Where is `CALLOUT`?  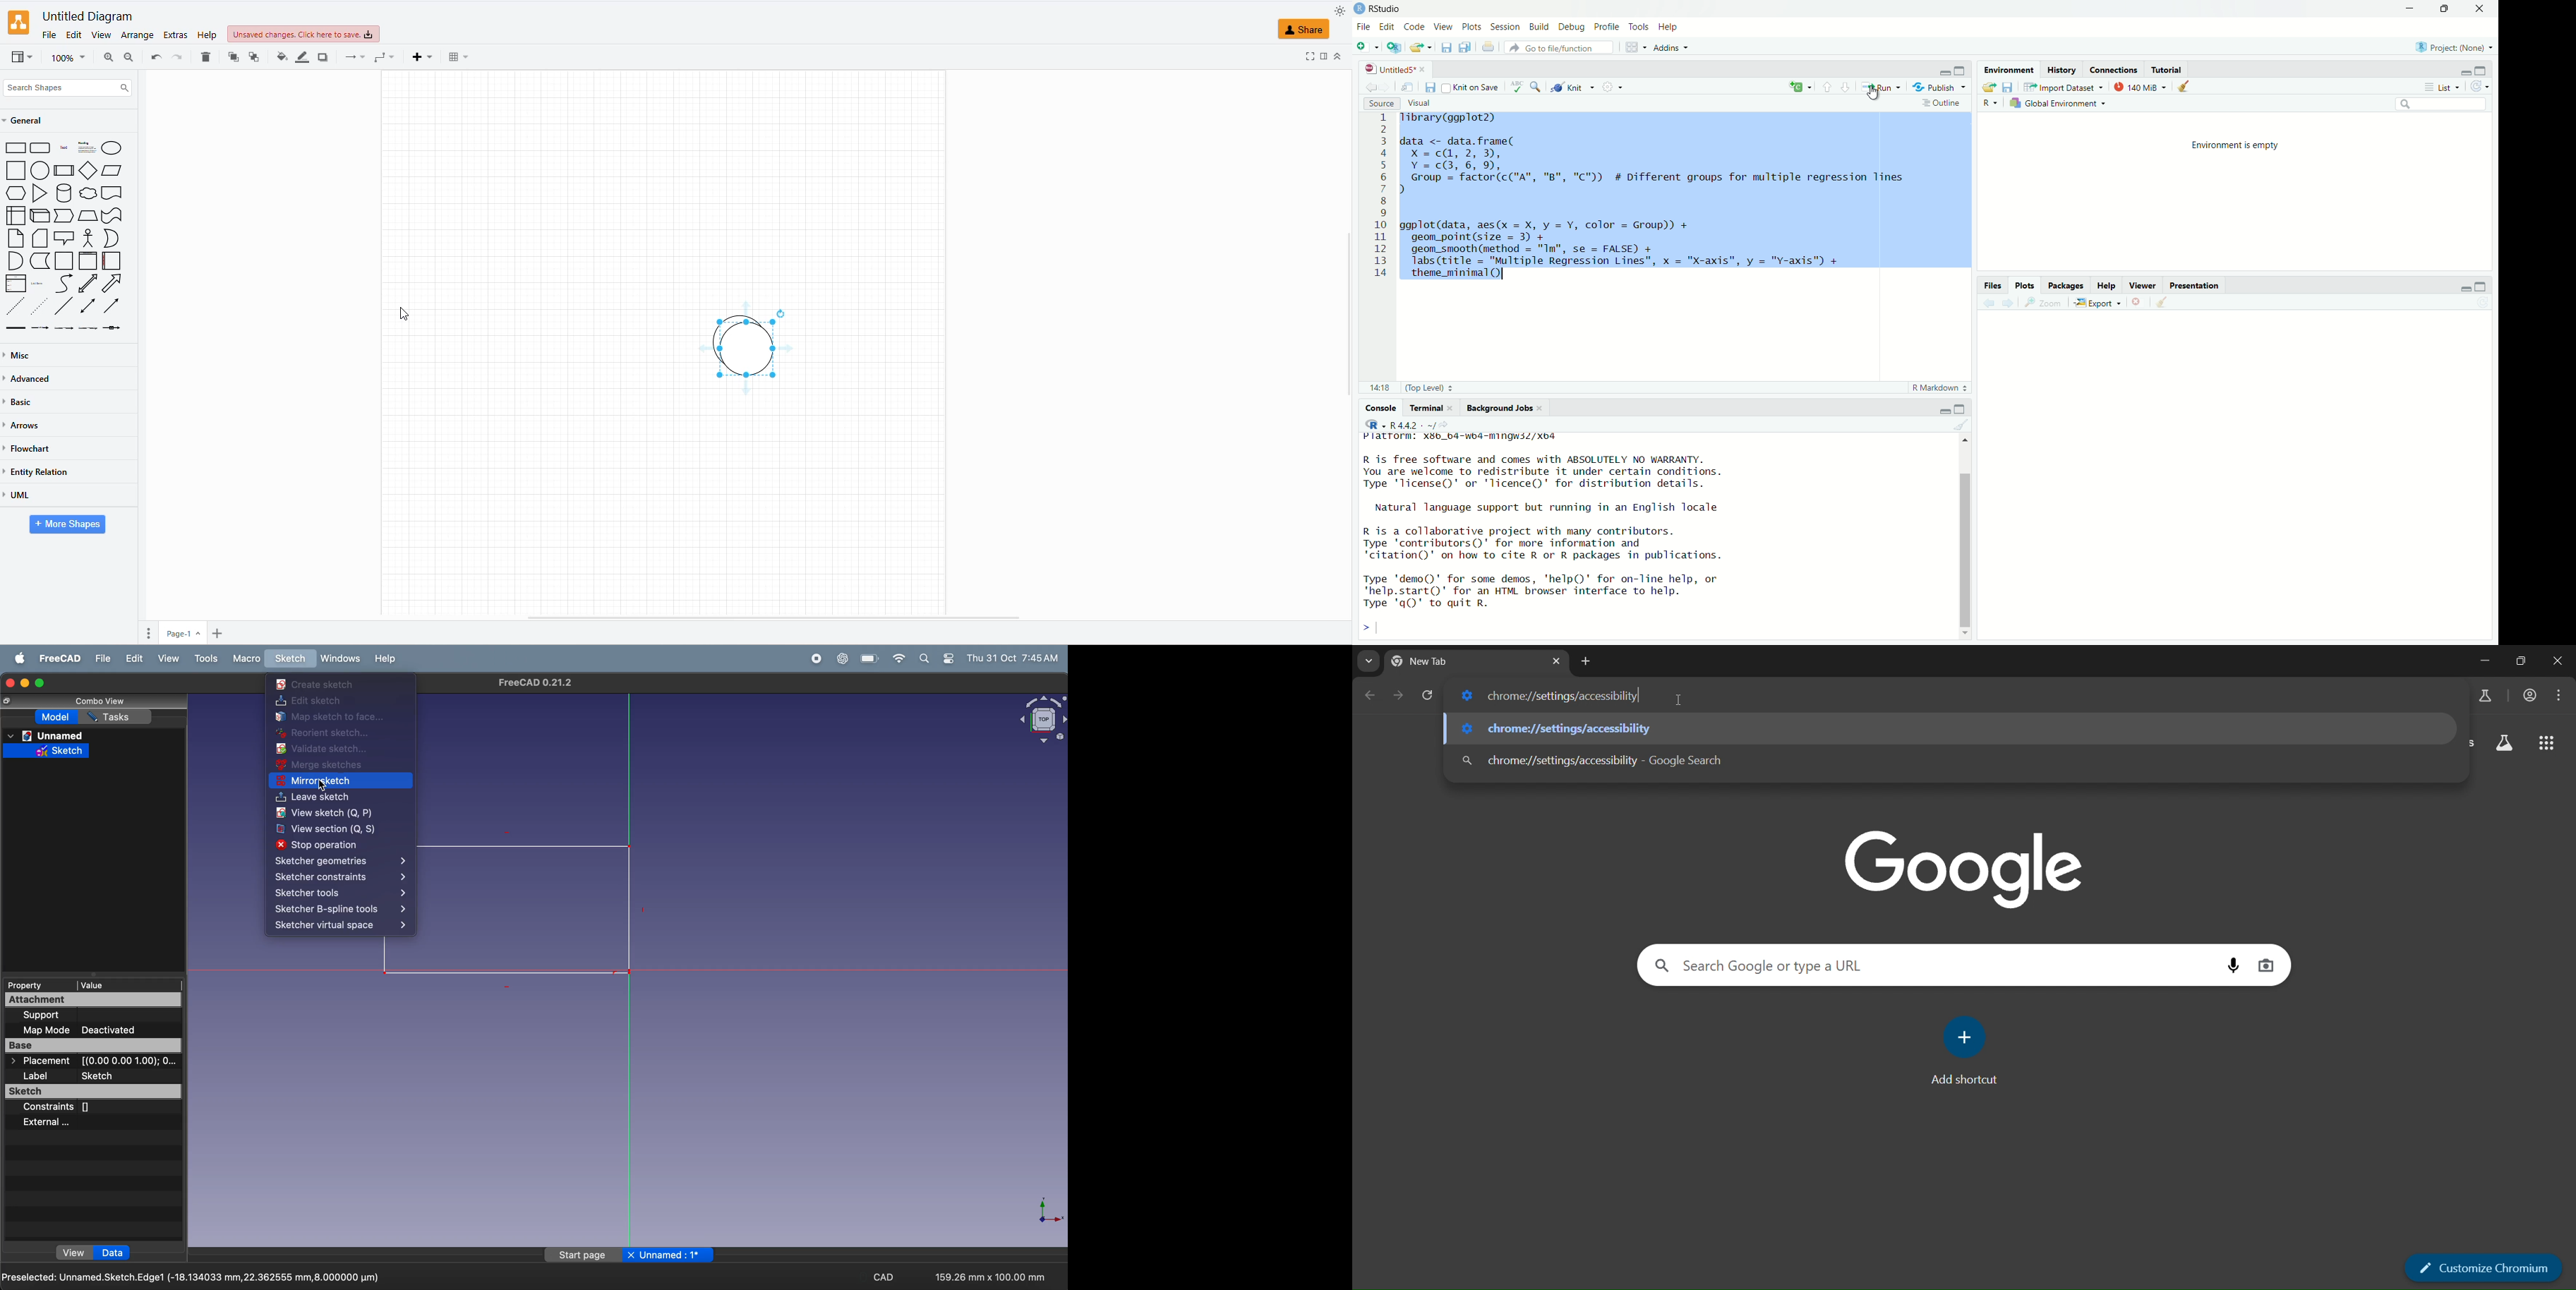
CALLOUT is located at coordinates (64, 239).